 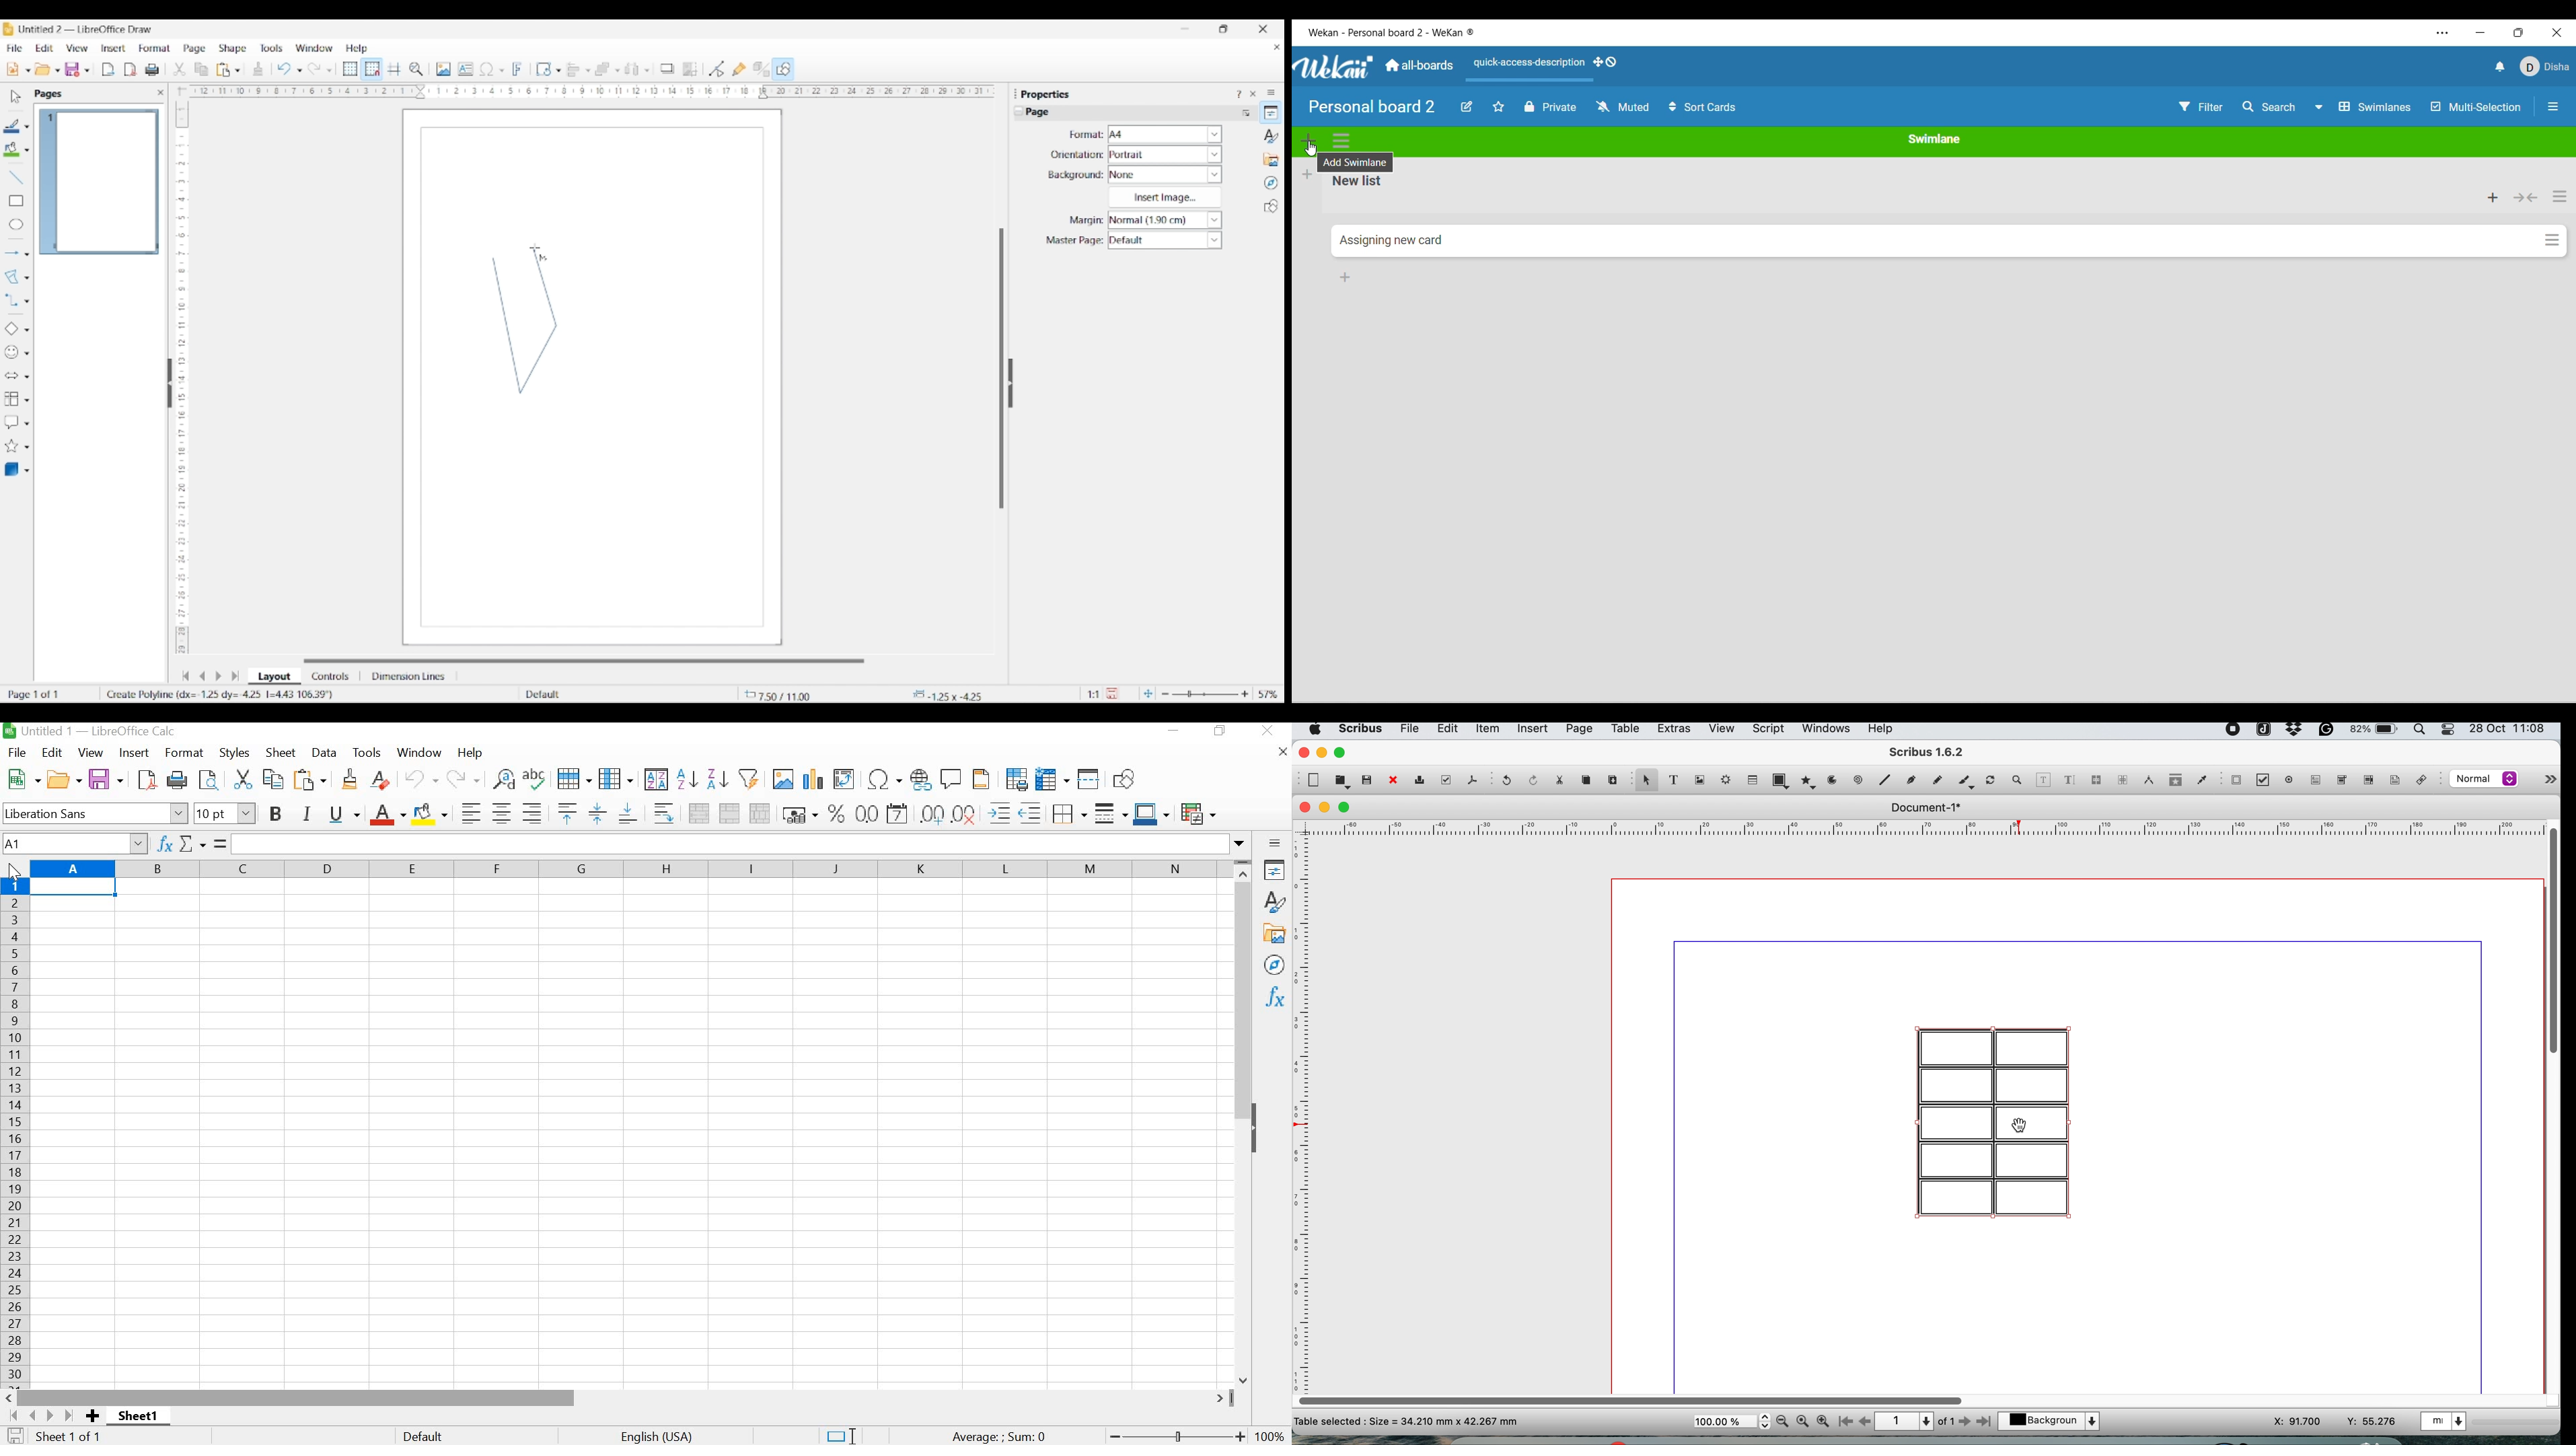 What do you see at coordinates (1357, 163) in the screenshot?
I see `Description of selected icon` at bounding box center [1357, 163].